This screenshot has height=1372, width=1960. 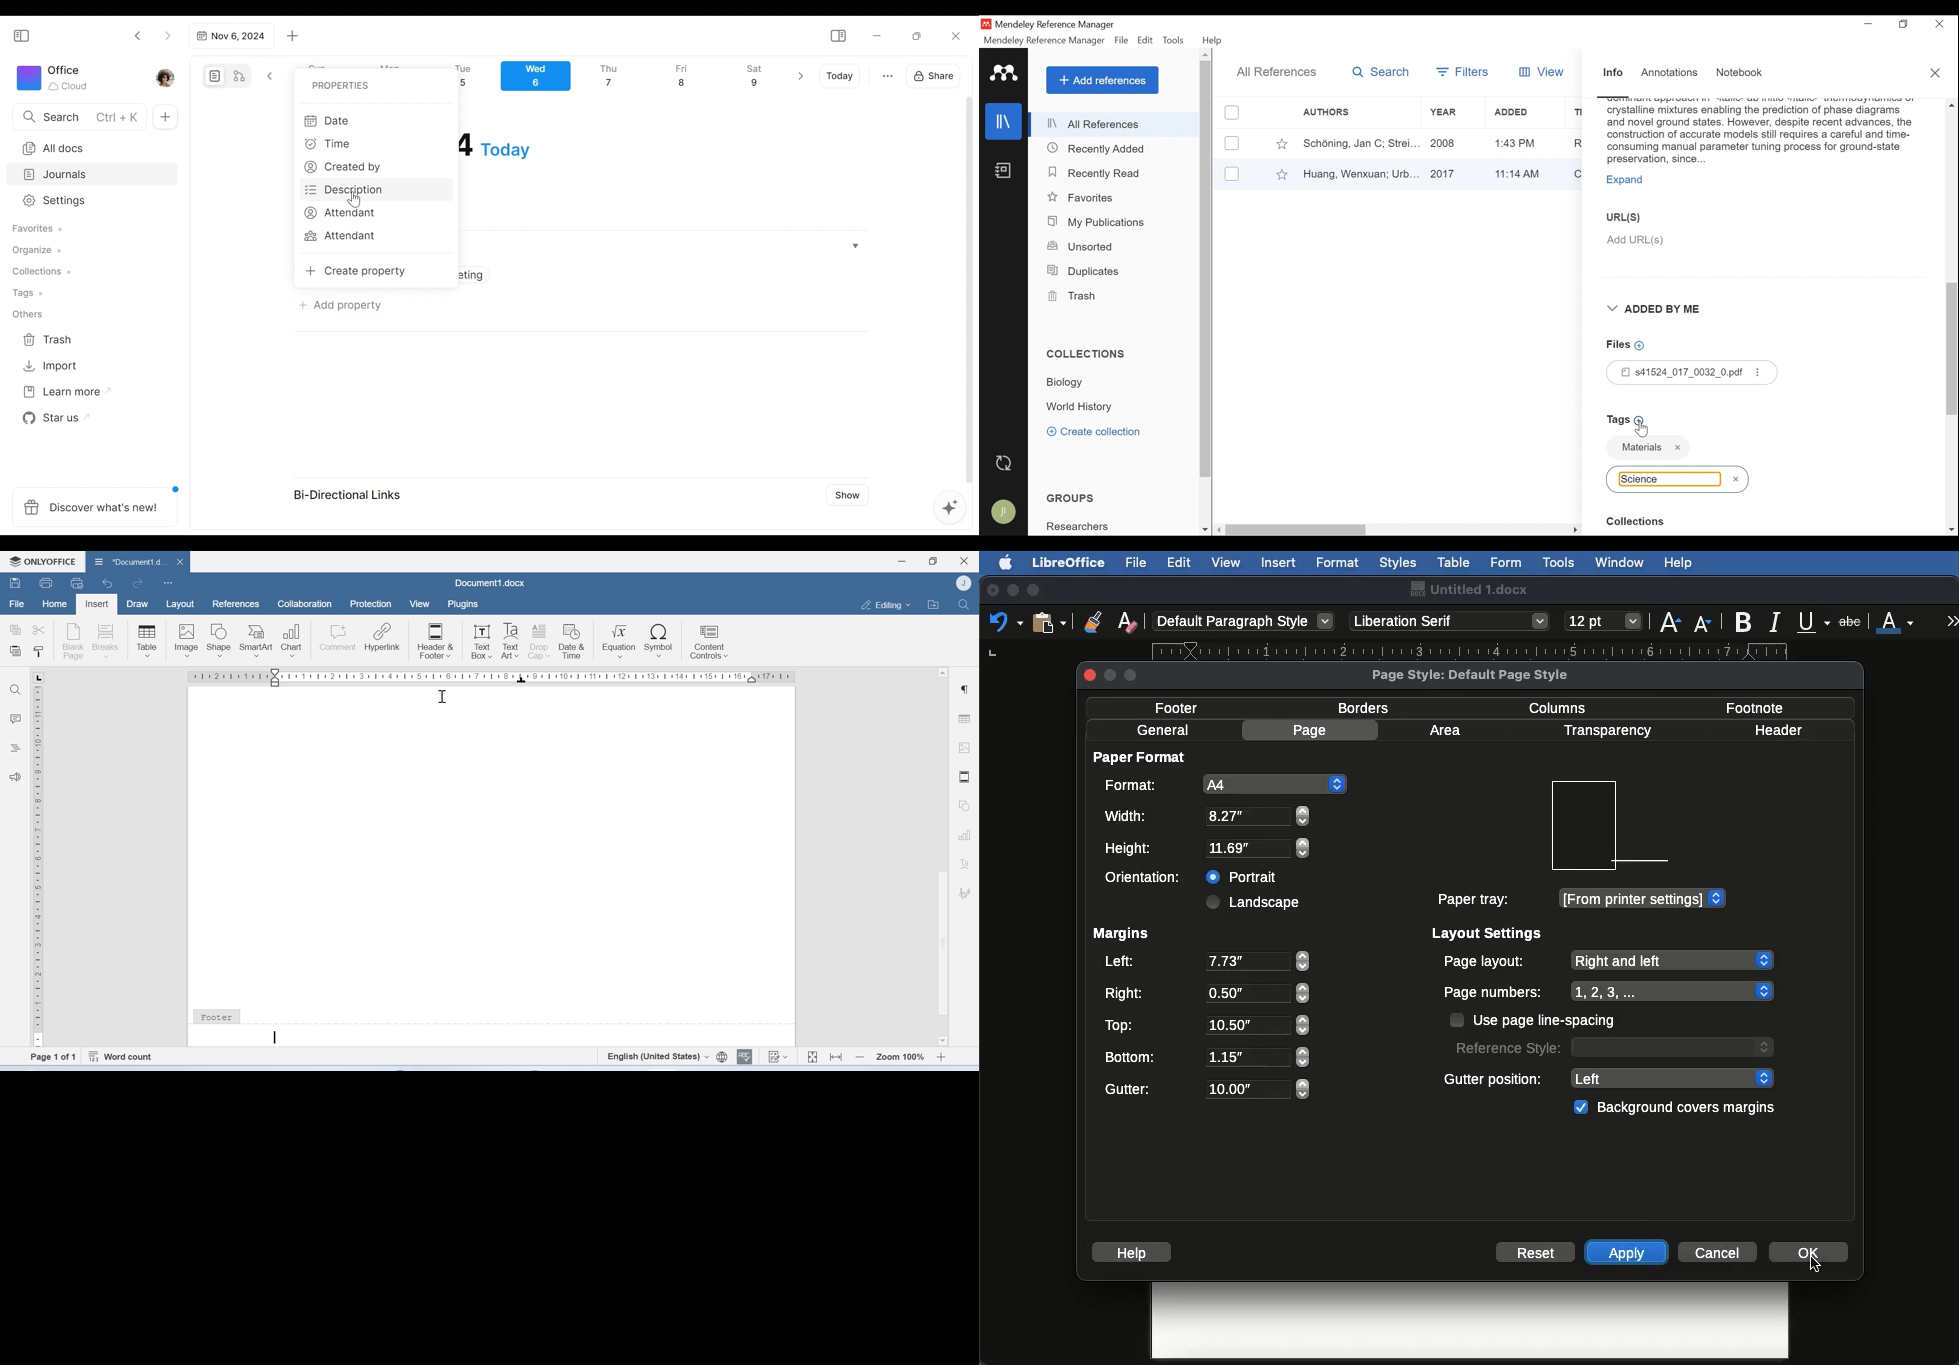 What do you see at coordinates (1282, 143) in the screenshot?
I see `Toggle Favorite` at bounding box center [1282, 143].